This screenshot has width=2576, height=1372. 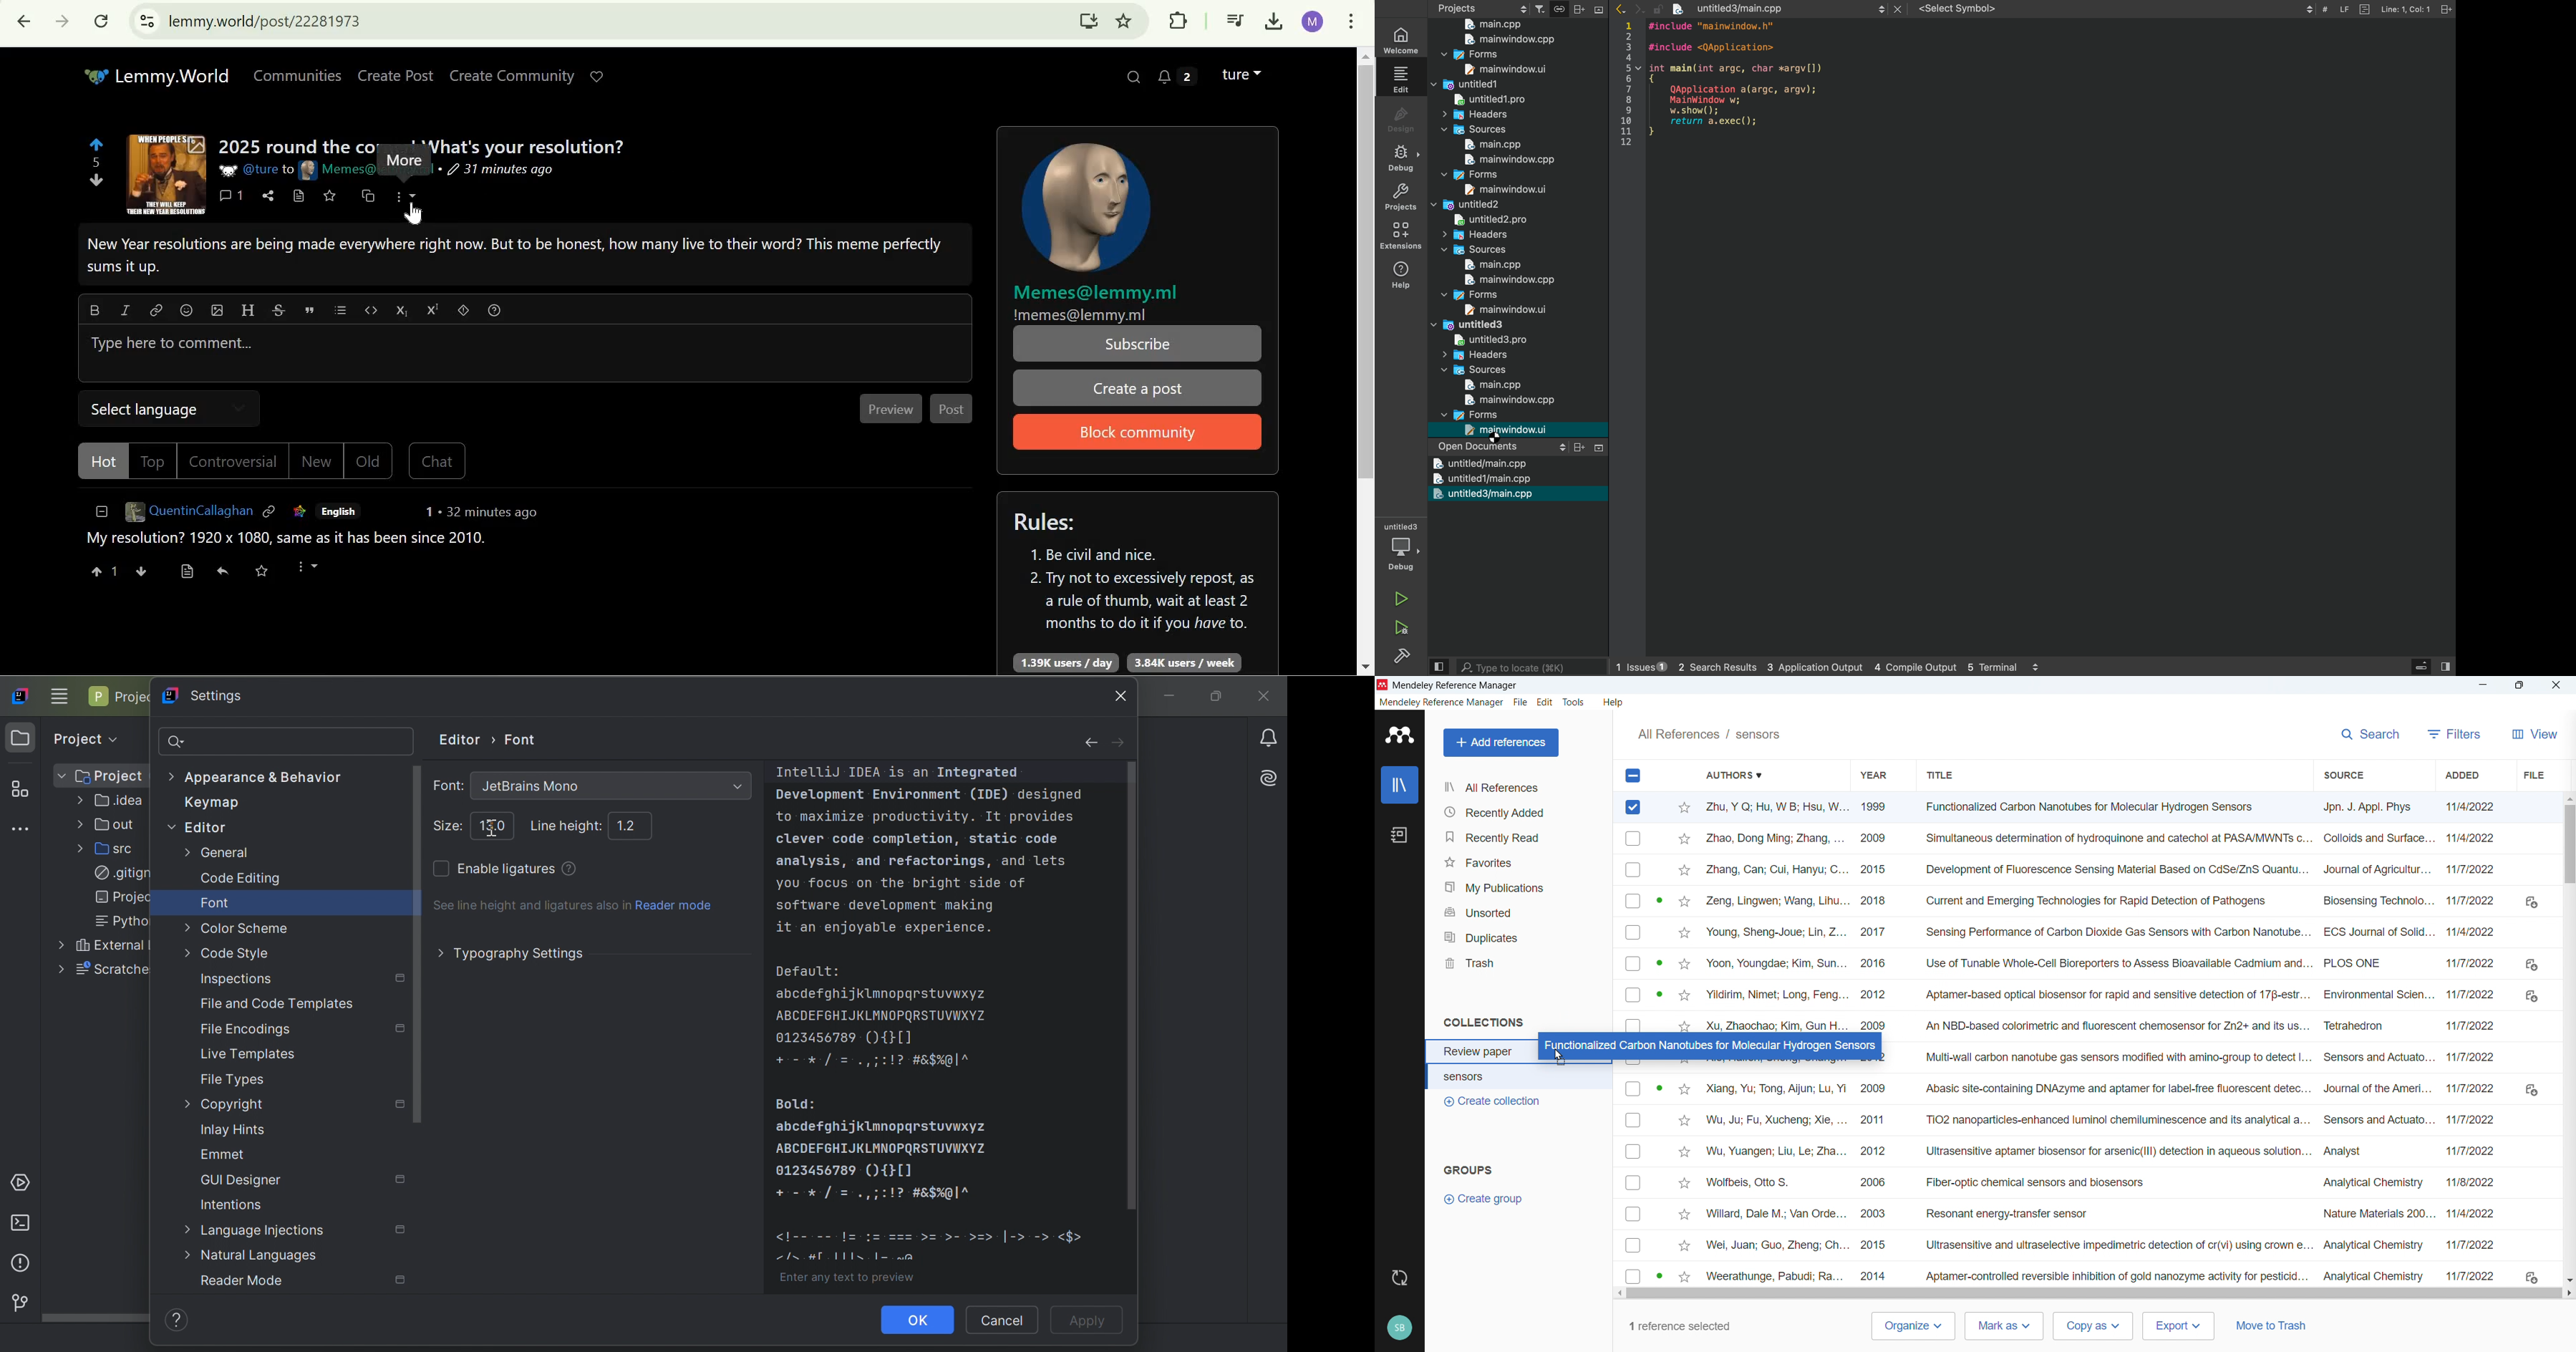 I want to click on Sources, so click(x=1499, y=145).